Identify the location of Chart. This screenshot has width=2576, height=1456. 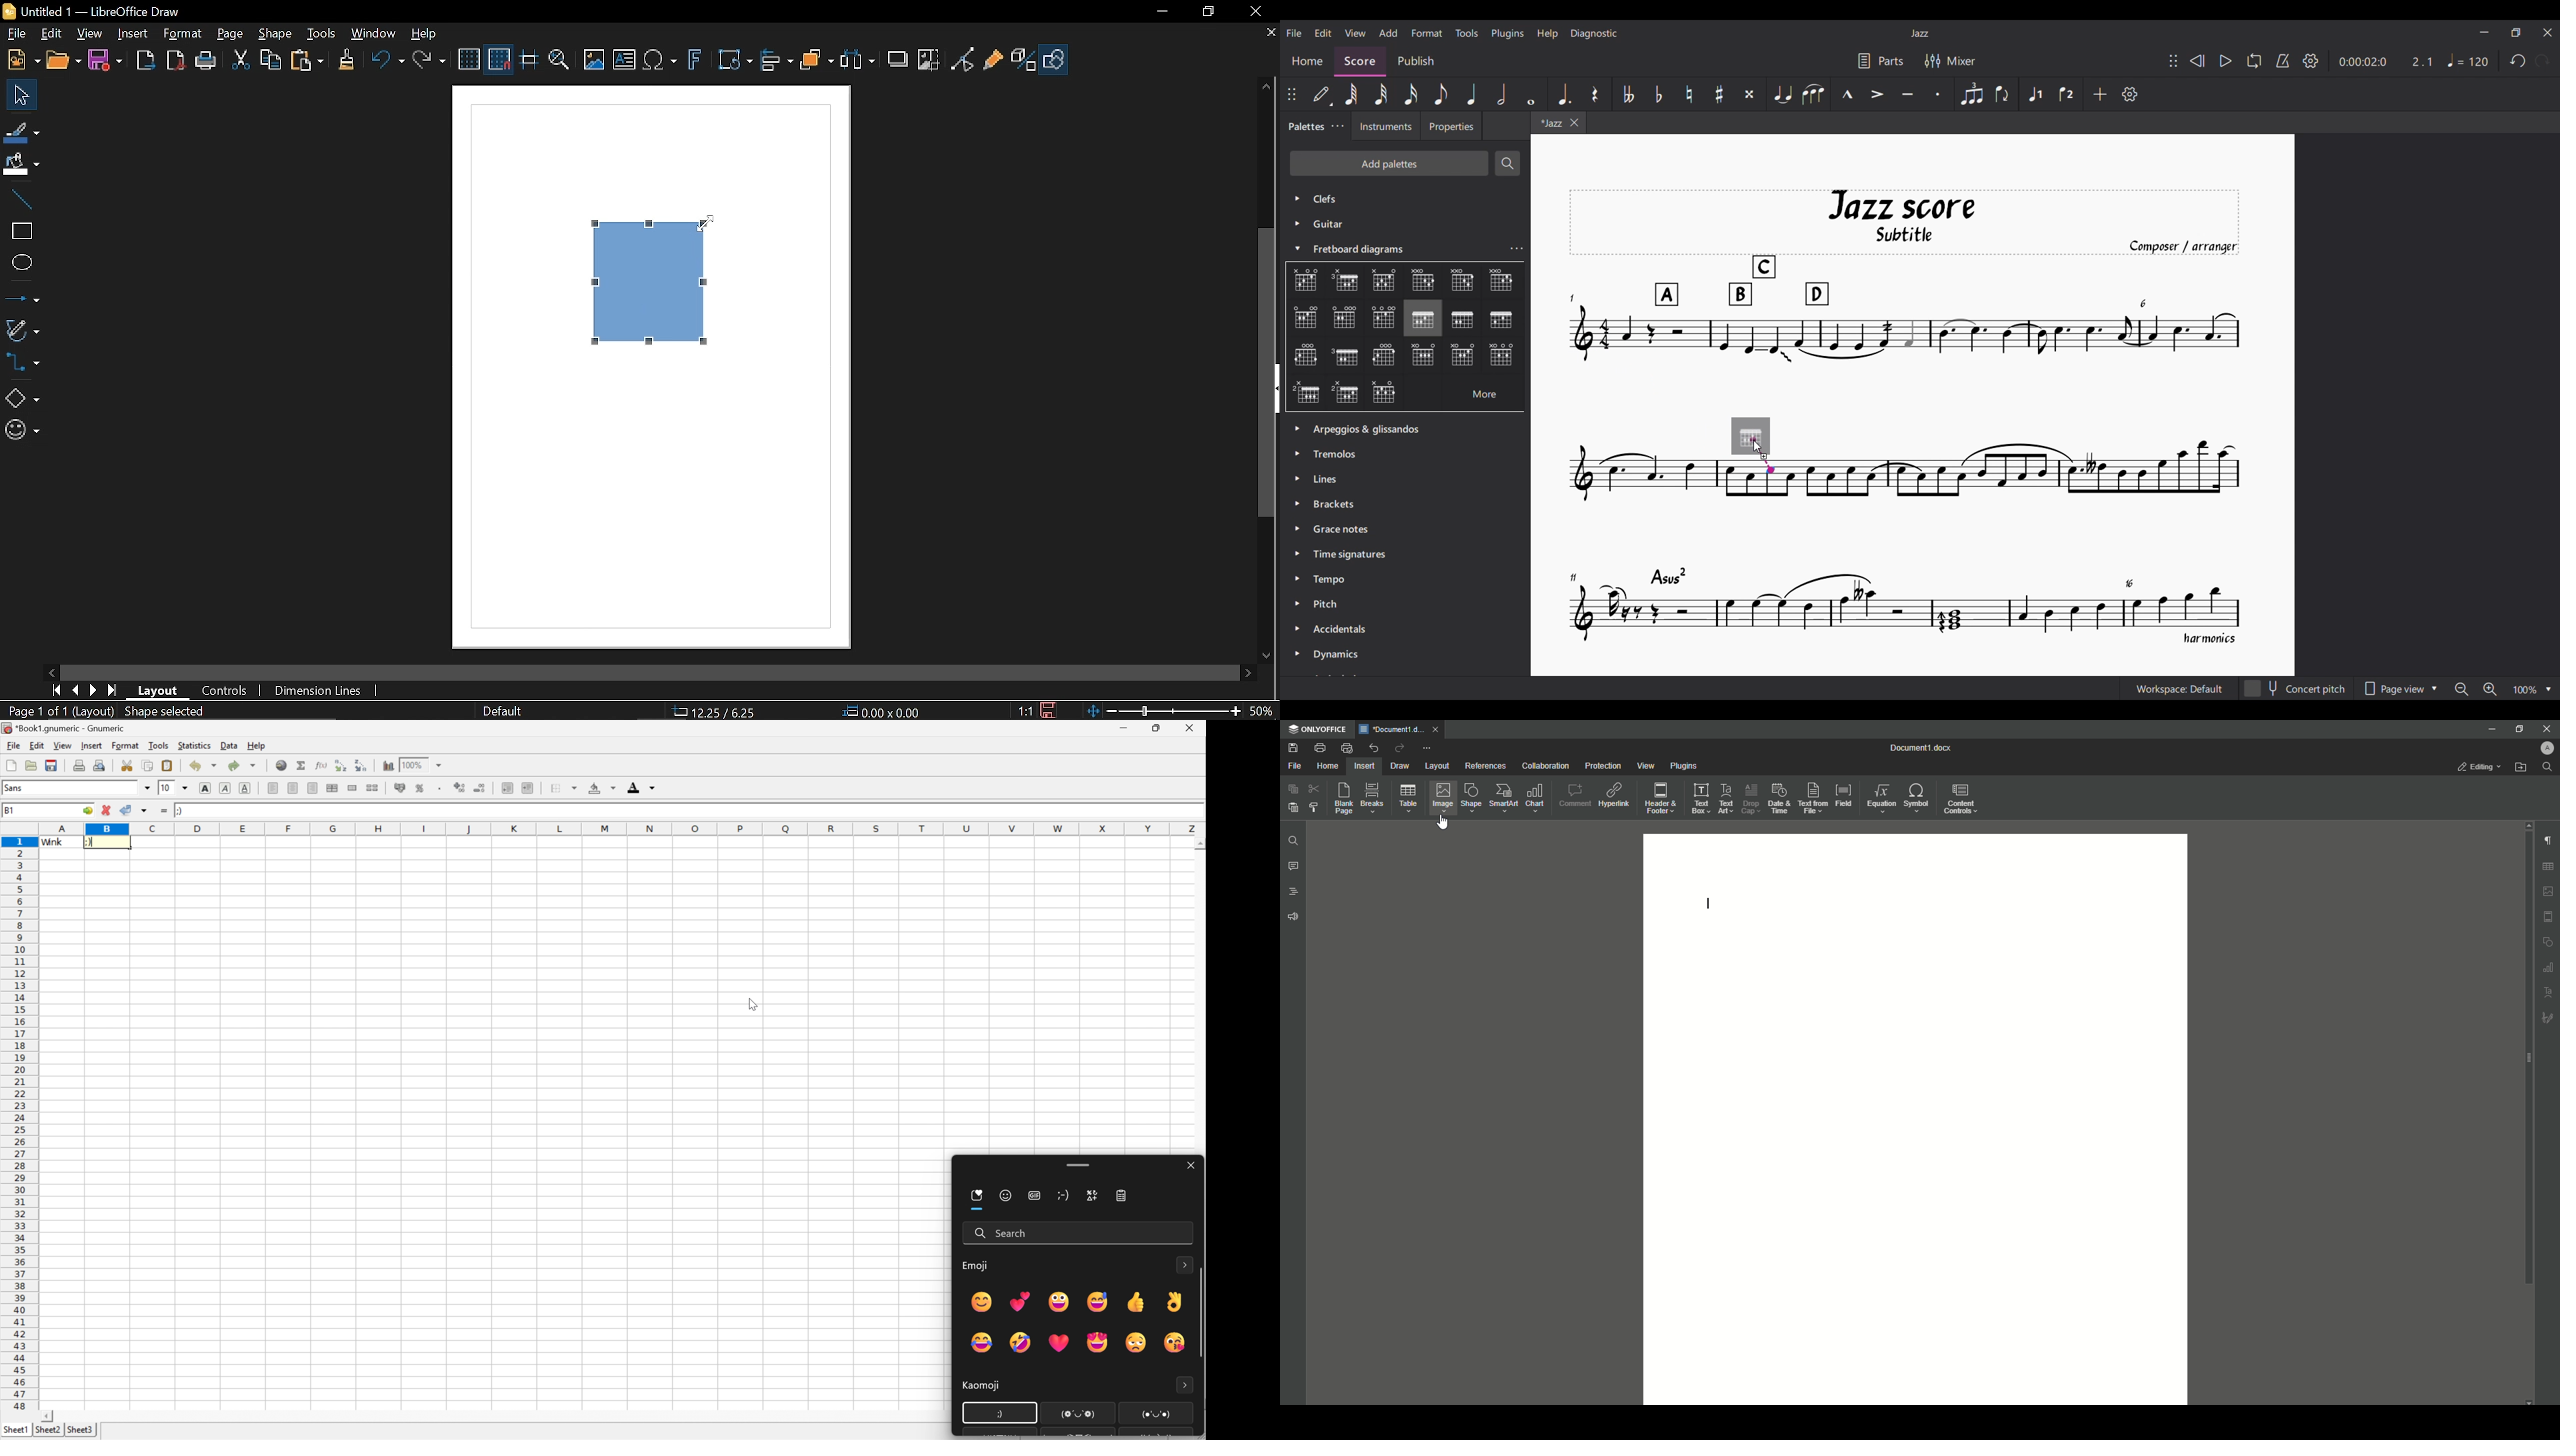
(1535, 799).